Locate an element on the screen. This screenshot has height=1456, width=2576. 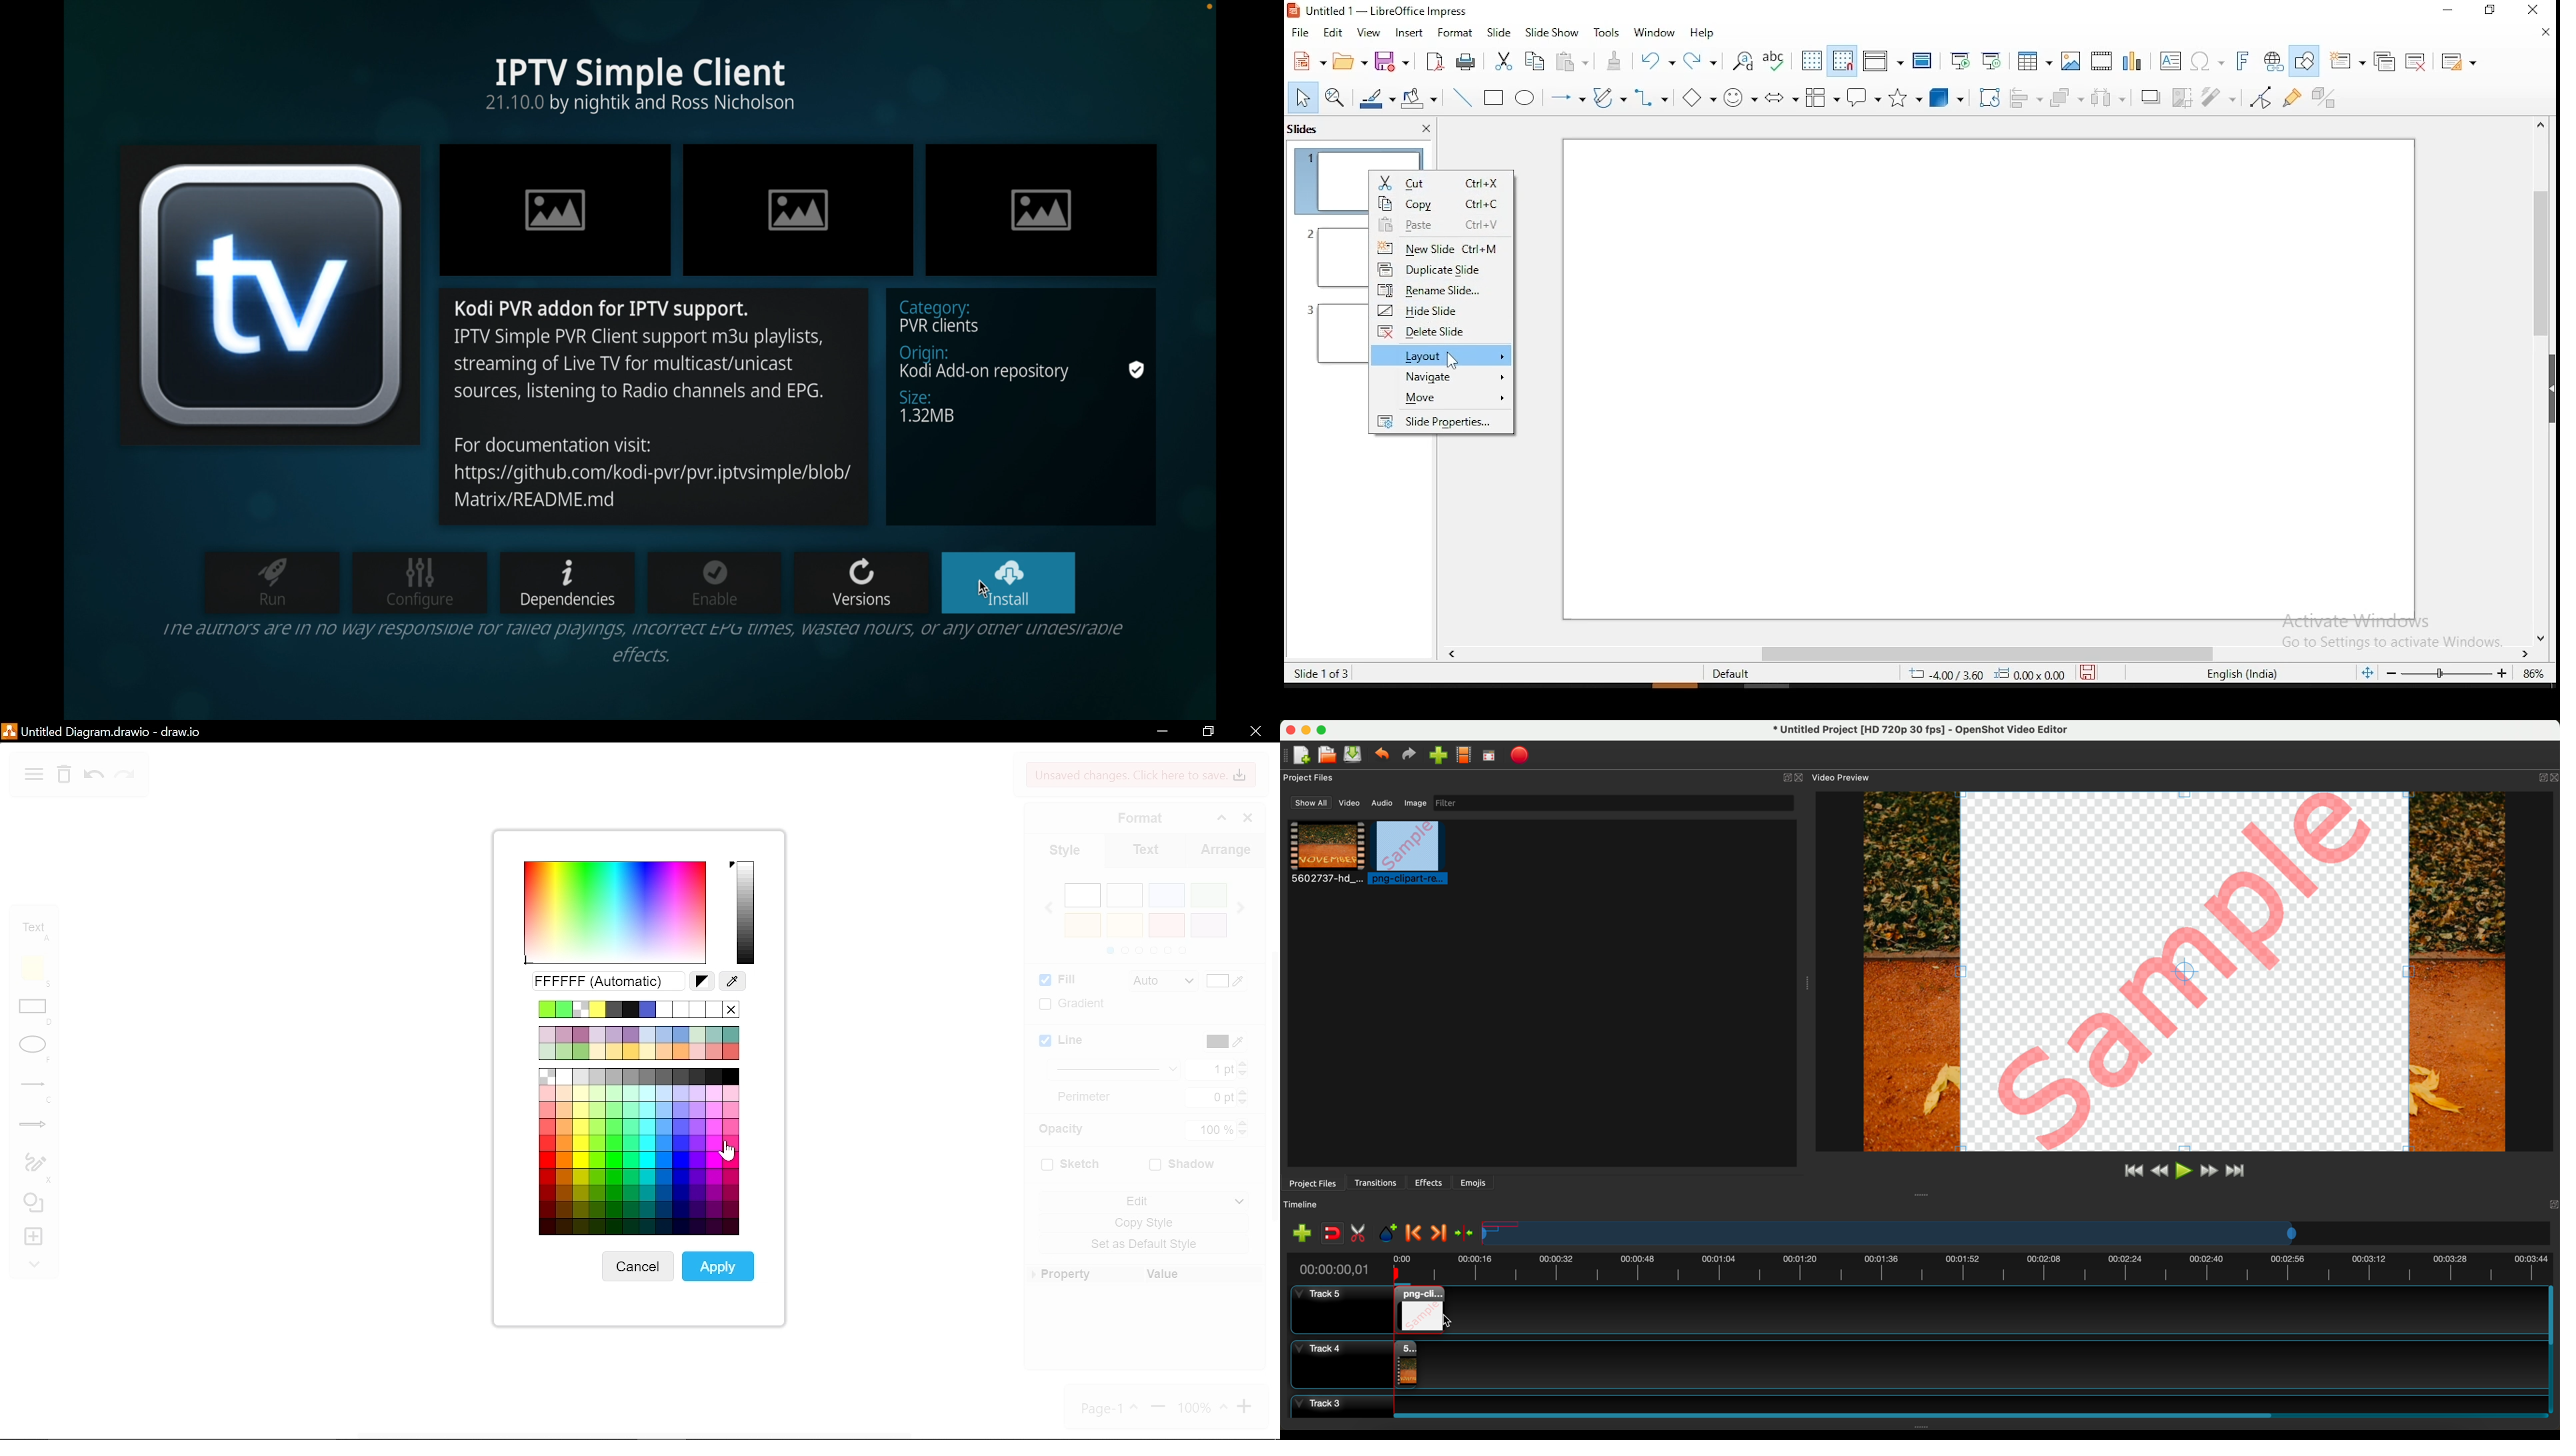
symbol shapes is located at coordinates (1743, 99).